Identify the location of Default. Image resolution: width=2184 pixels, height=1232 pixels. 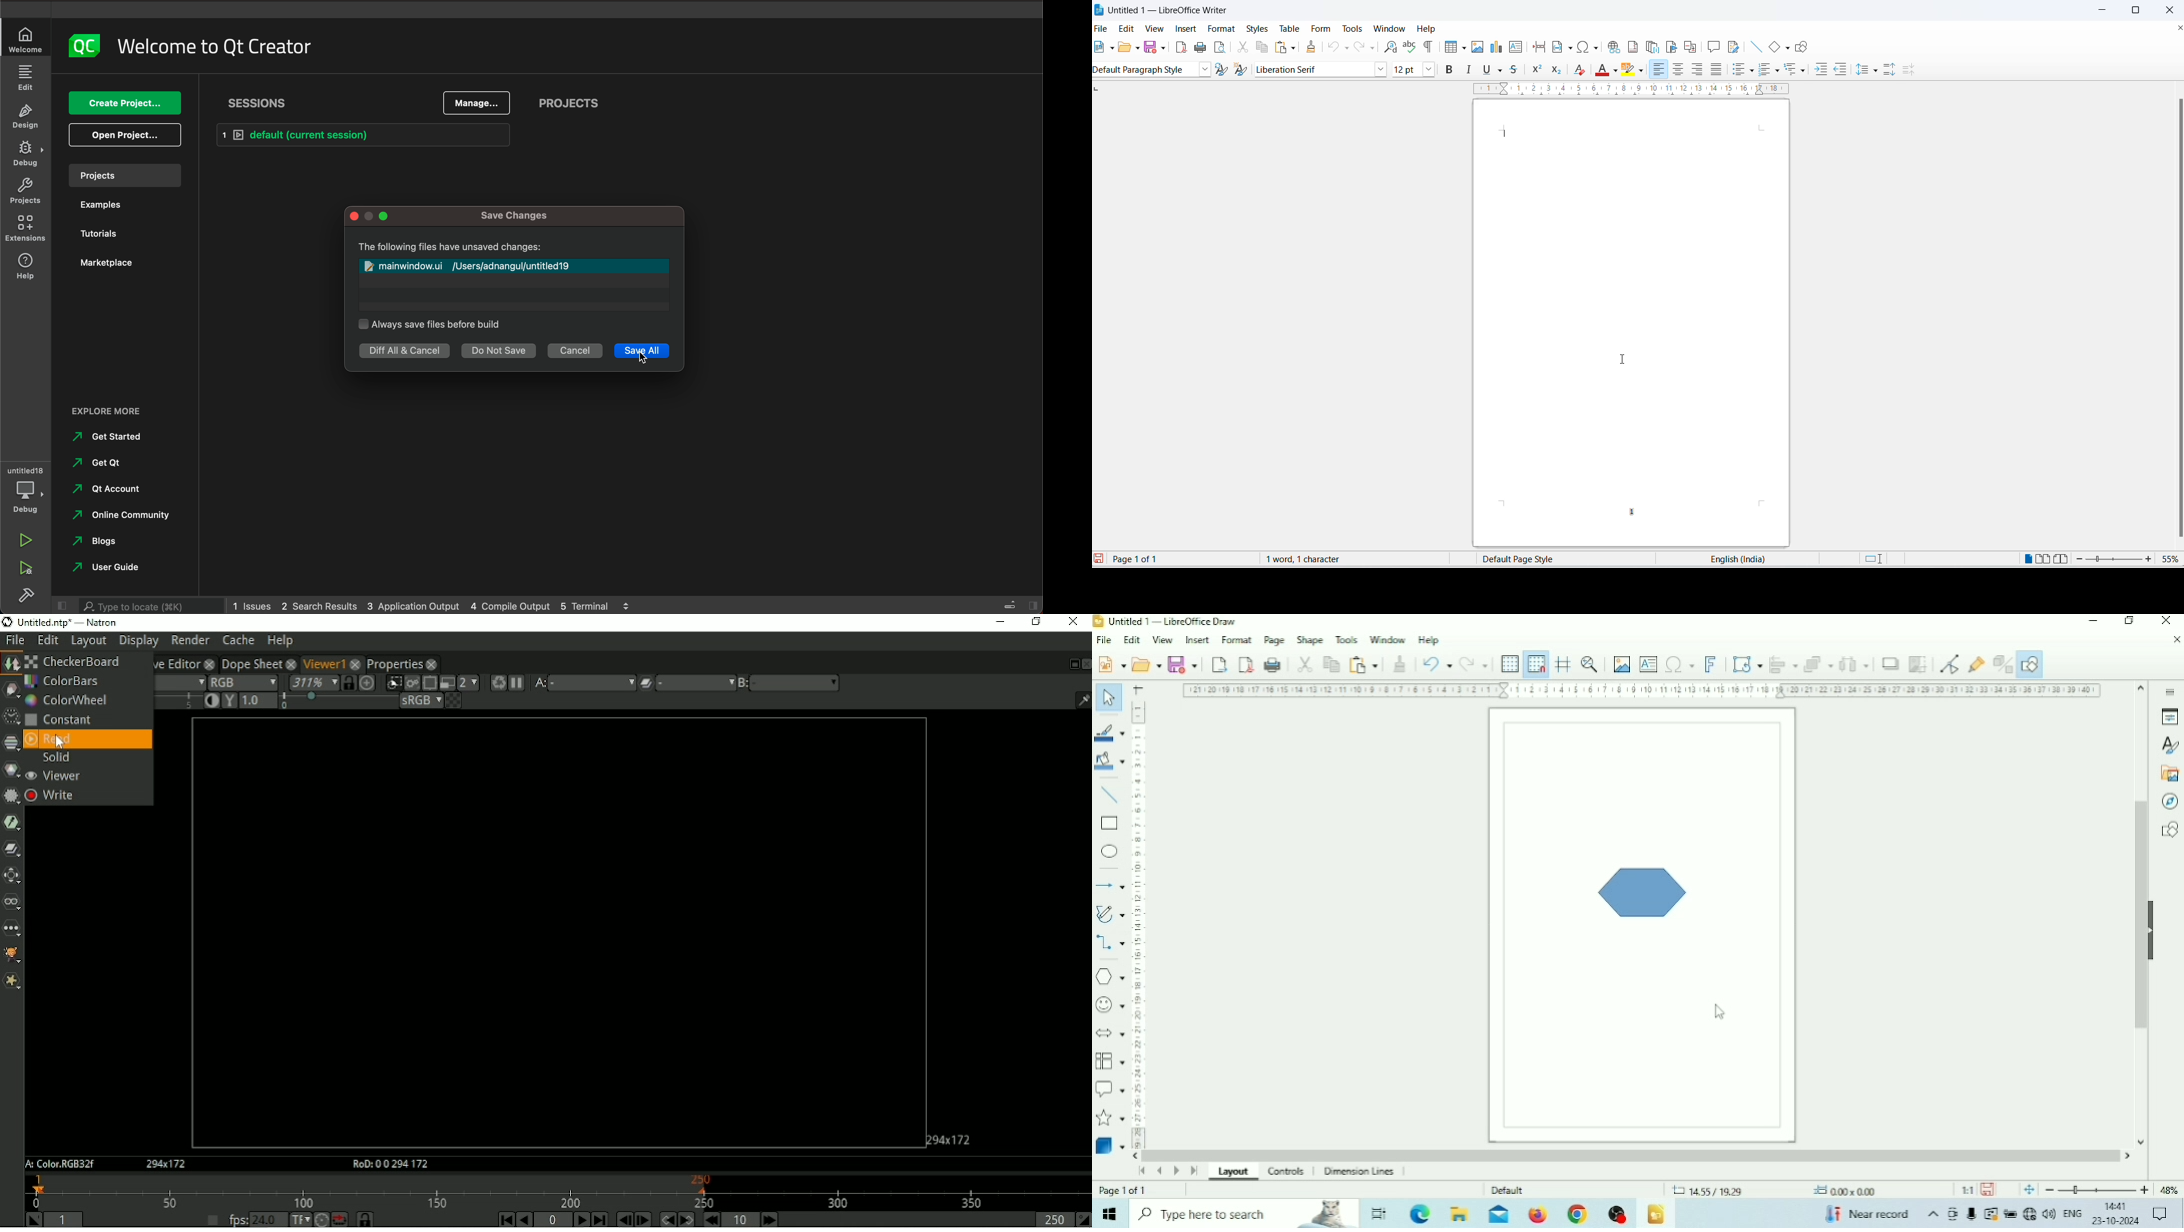
(1508, 1190).